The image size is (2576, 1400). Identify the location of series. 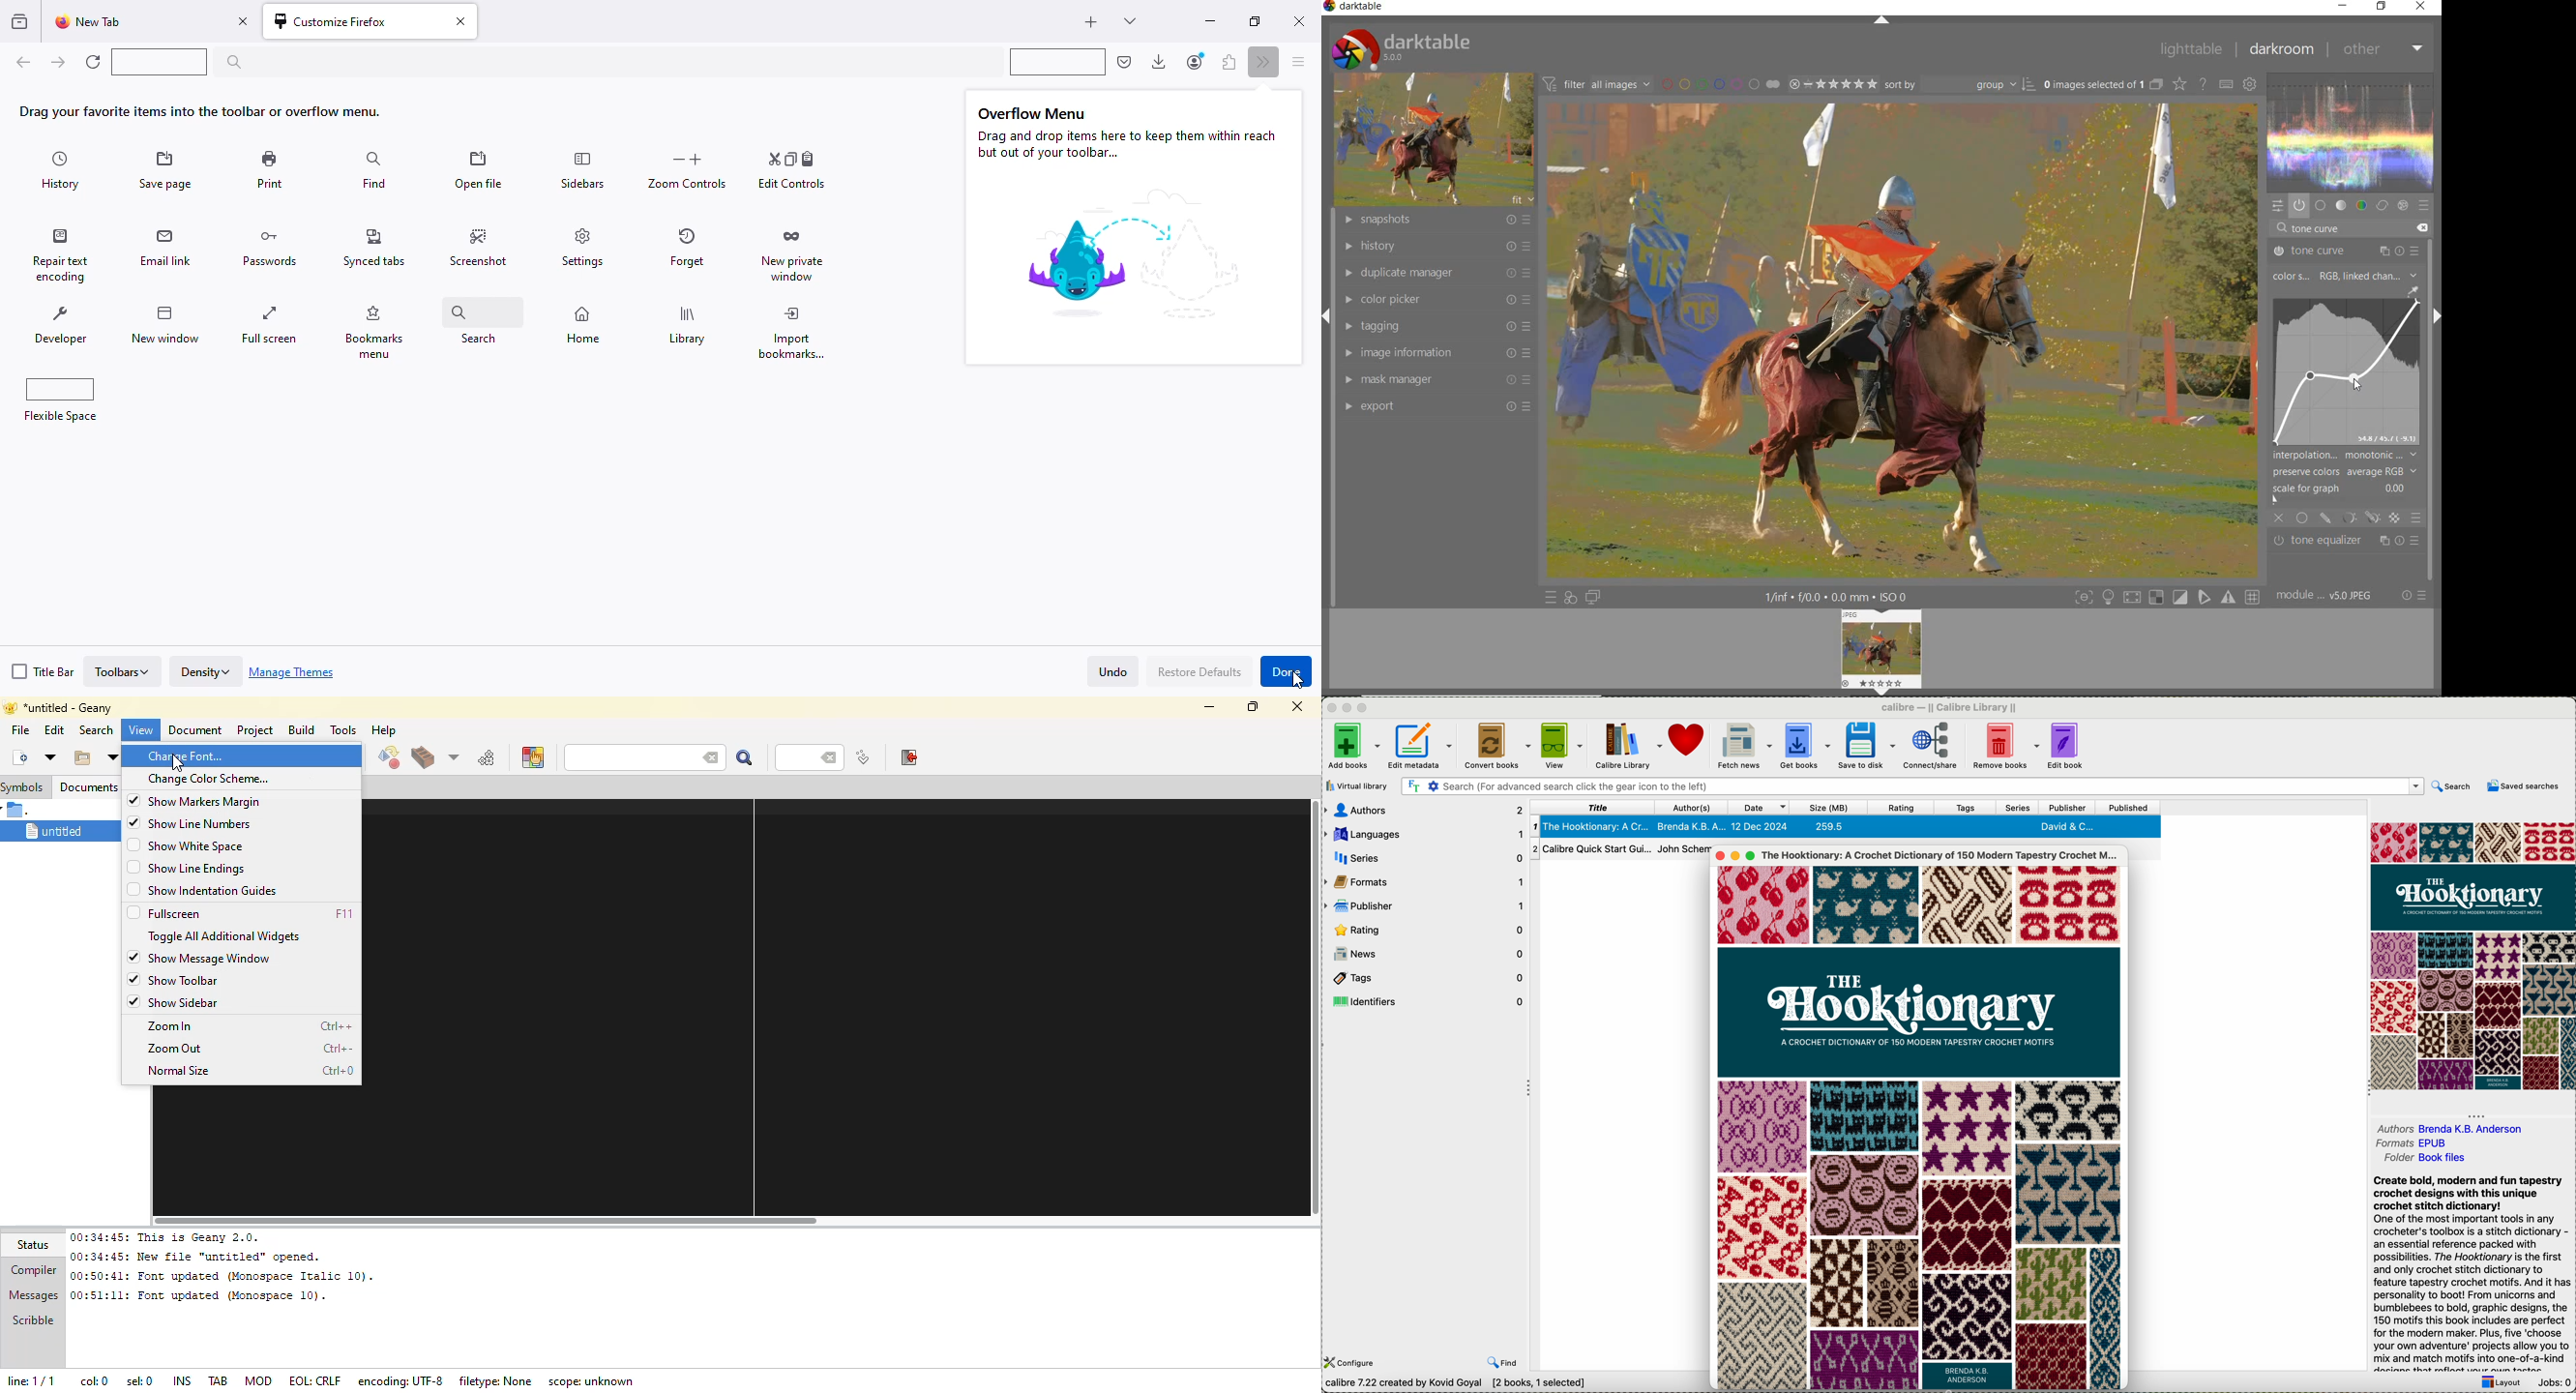
(2019, 807).